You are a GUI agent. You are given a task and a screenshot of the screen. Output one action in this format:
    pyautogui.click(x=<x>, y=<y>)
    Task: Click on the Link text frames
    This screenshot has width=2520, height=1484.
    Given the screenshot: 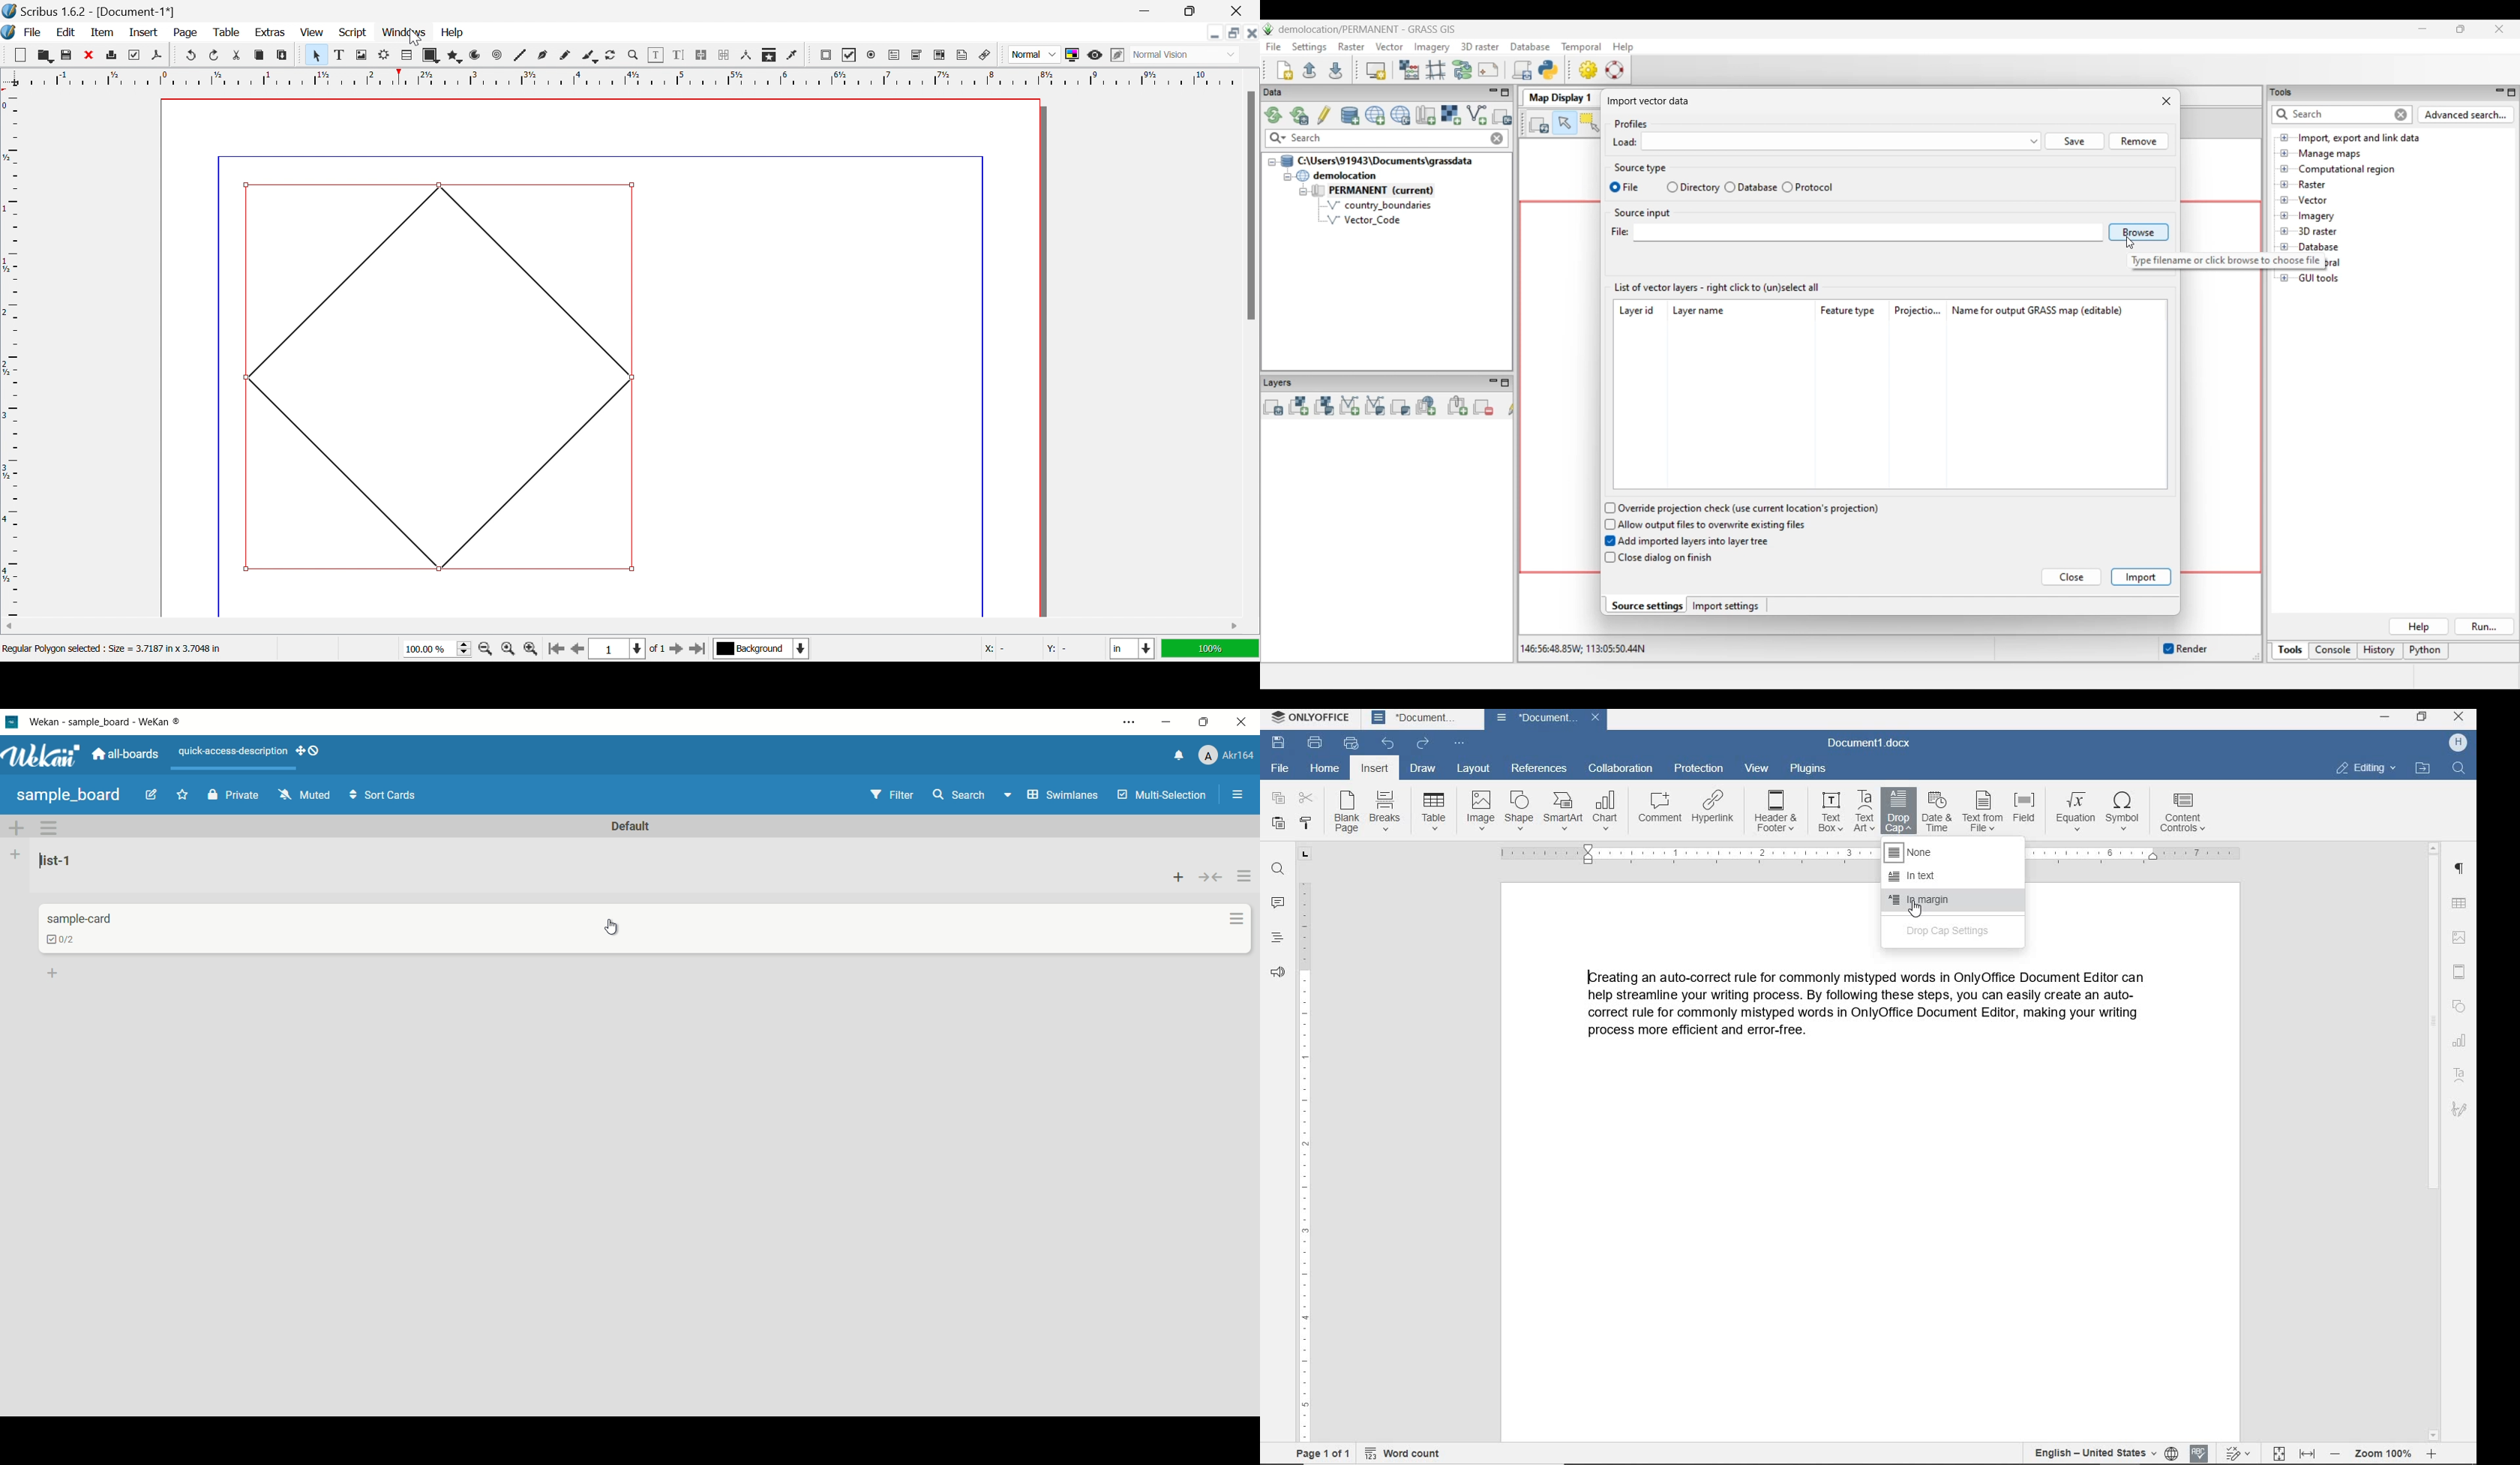 What is the action you would take?
    pyautogui.click(x=700, y=55)
    